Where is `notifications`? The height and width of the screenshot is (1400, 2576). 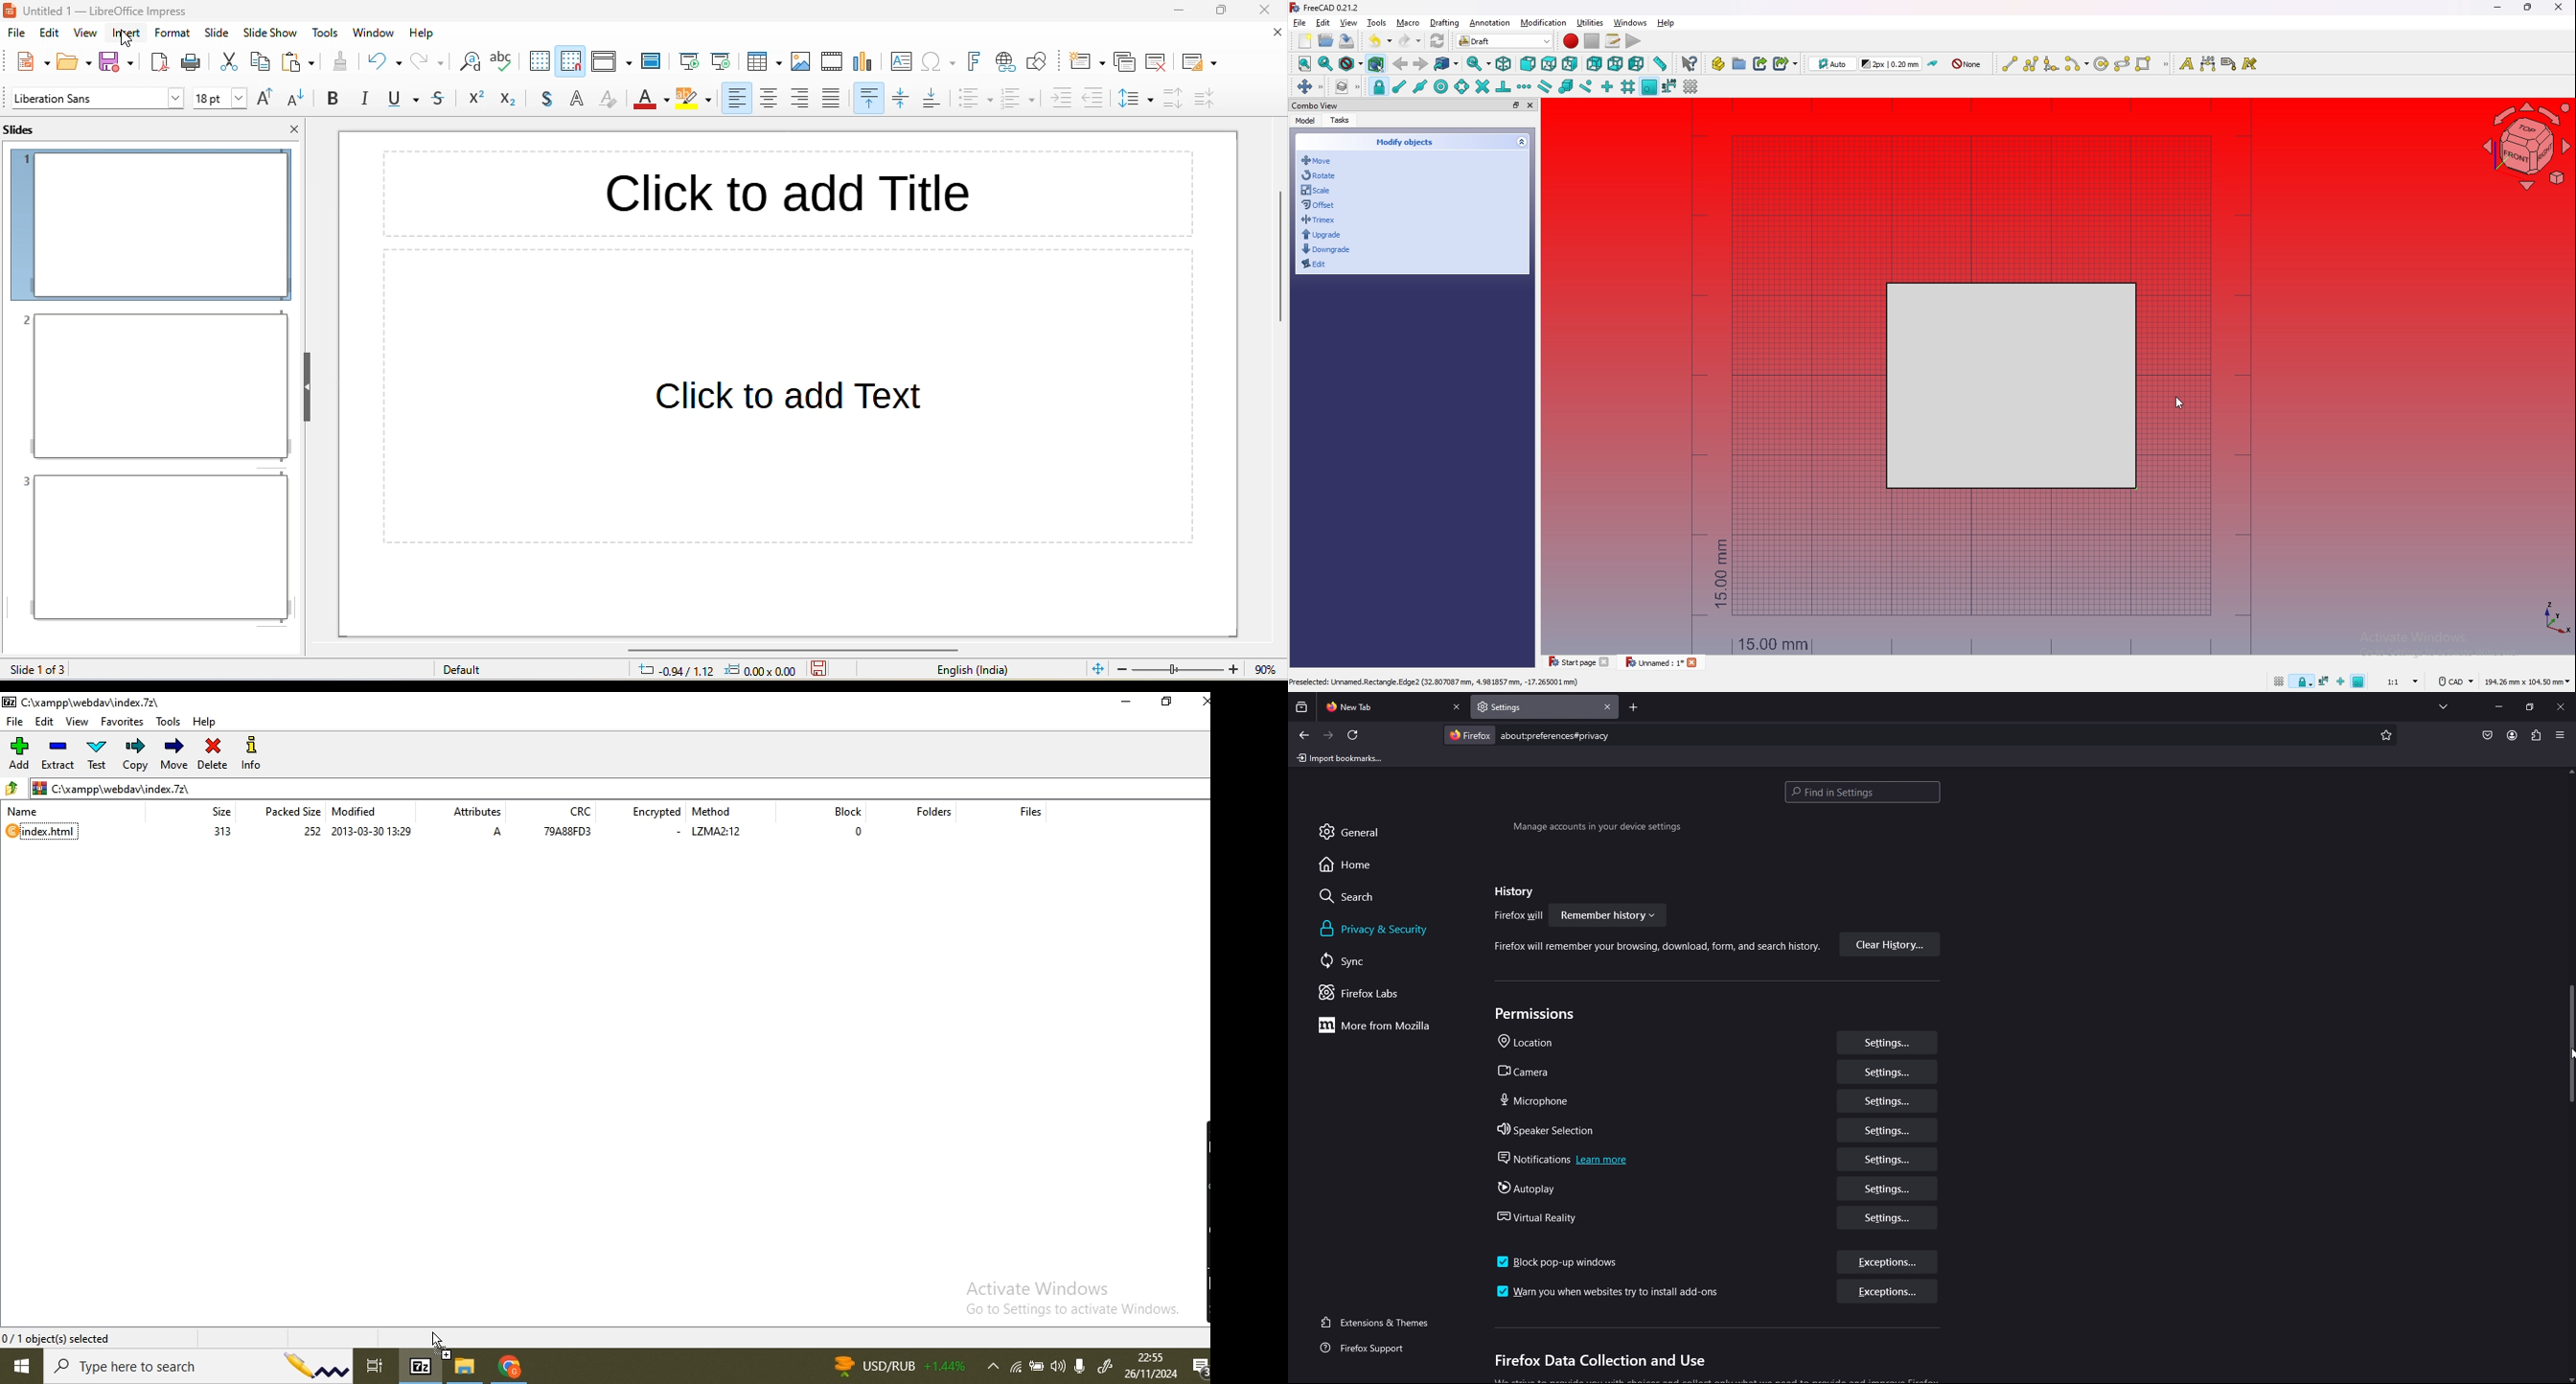
notifications is located at coordinates (1198, 1368).